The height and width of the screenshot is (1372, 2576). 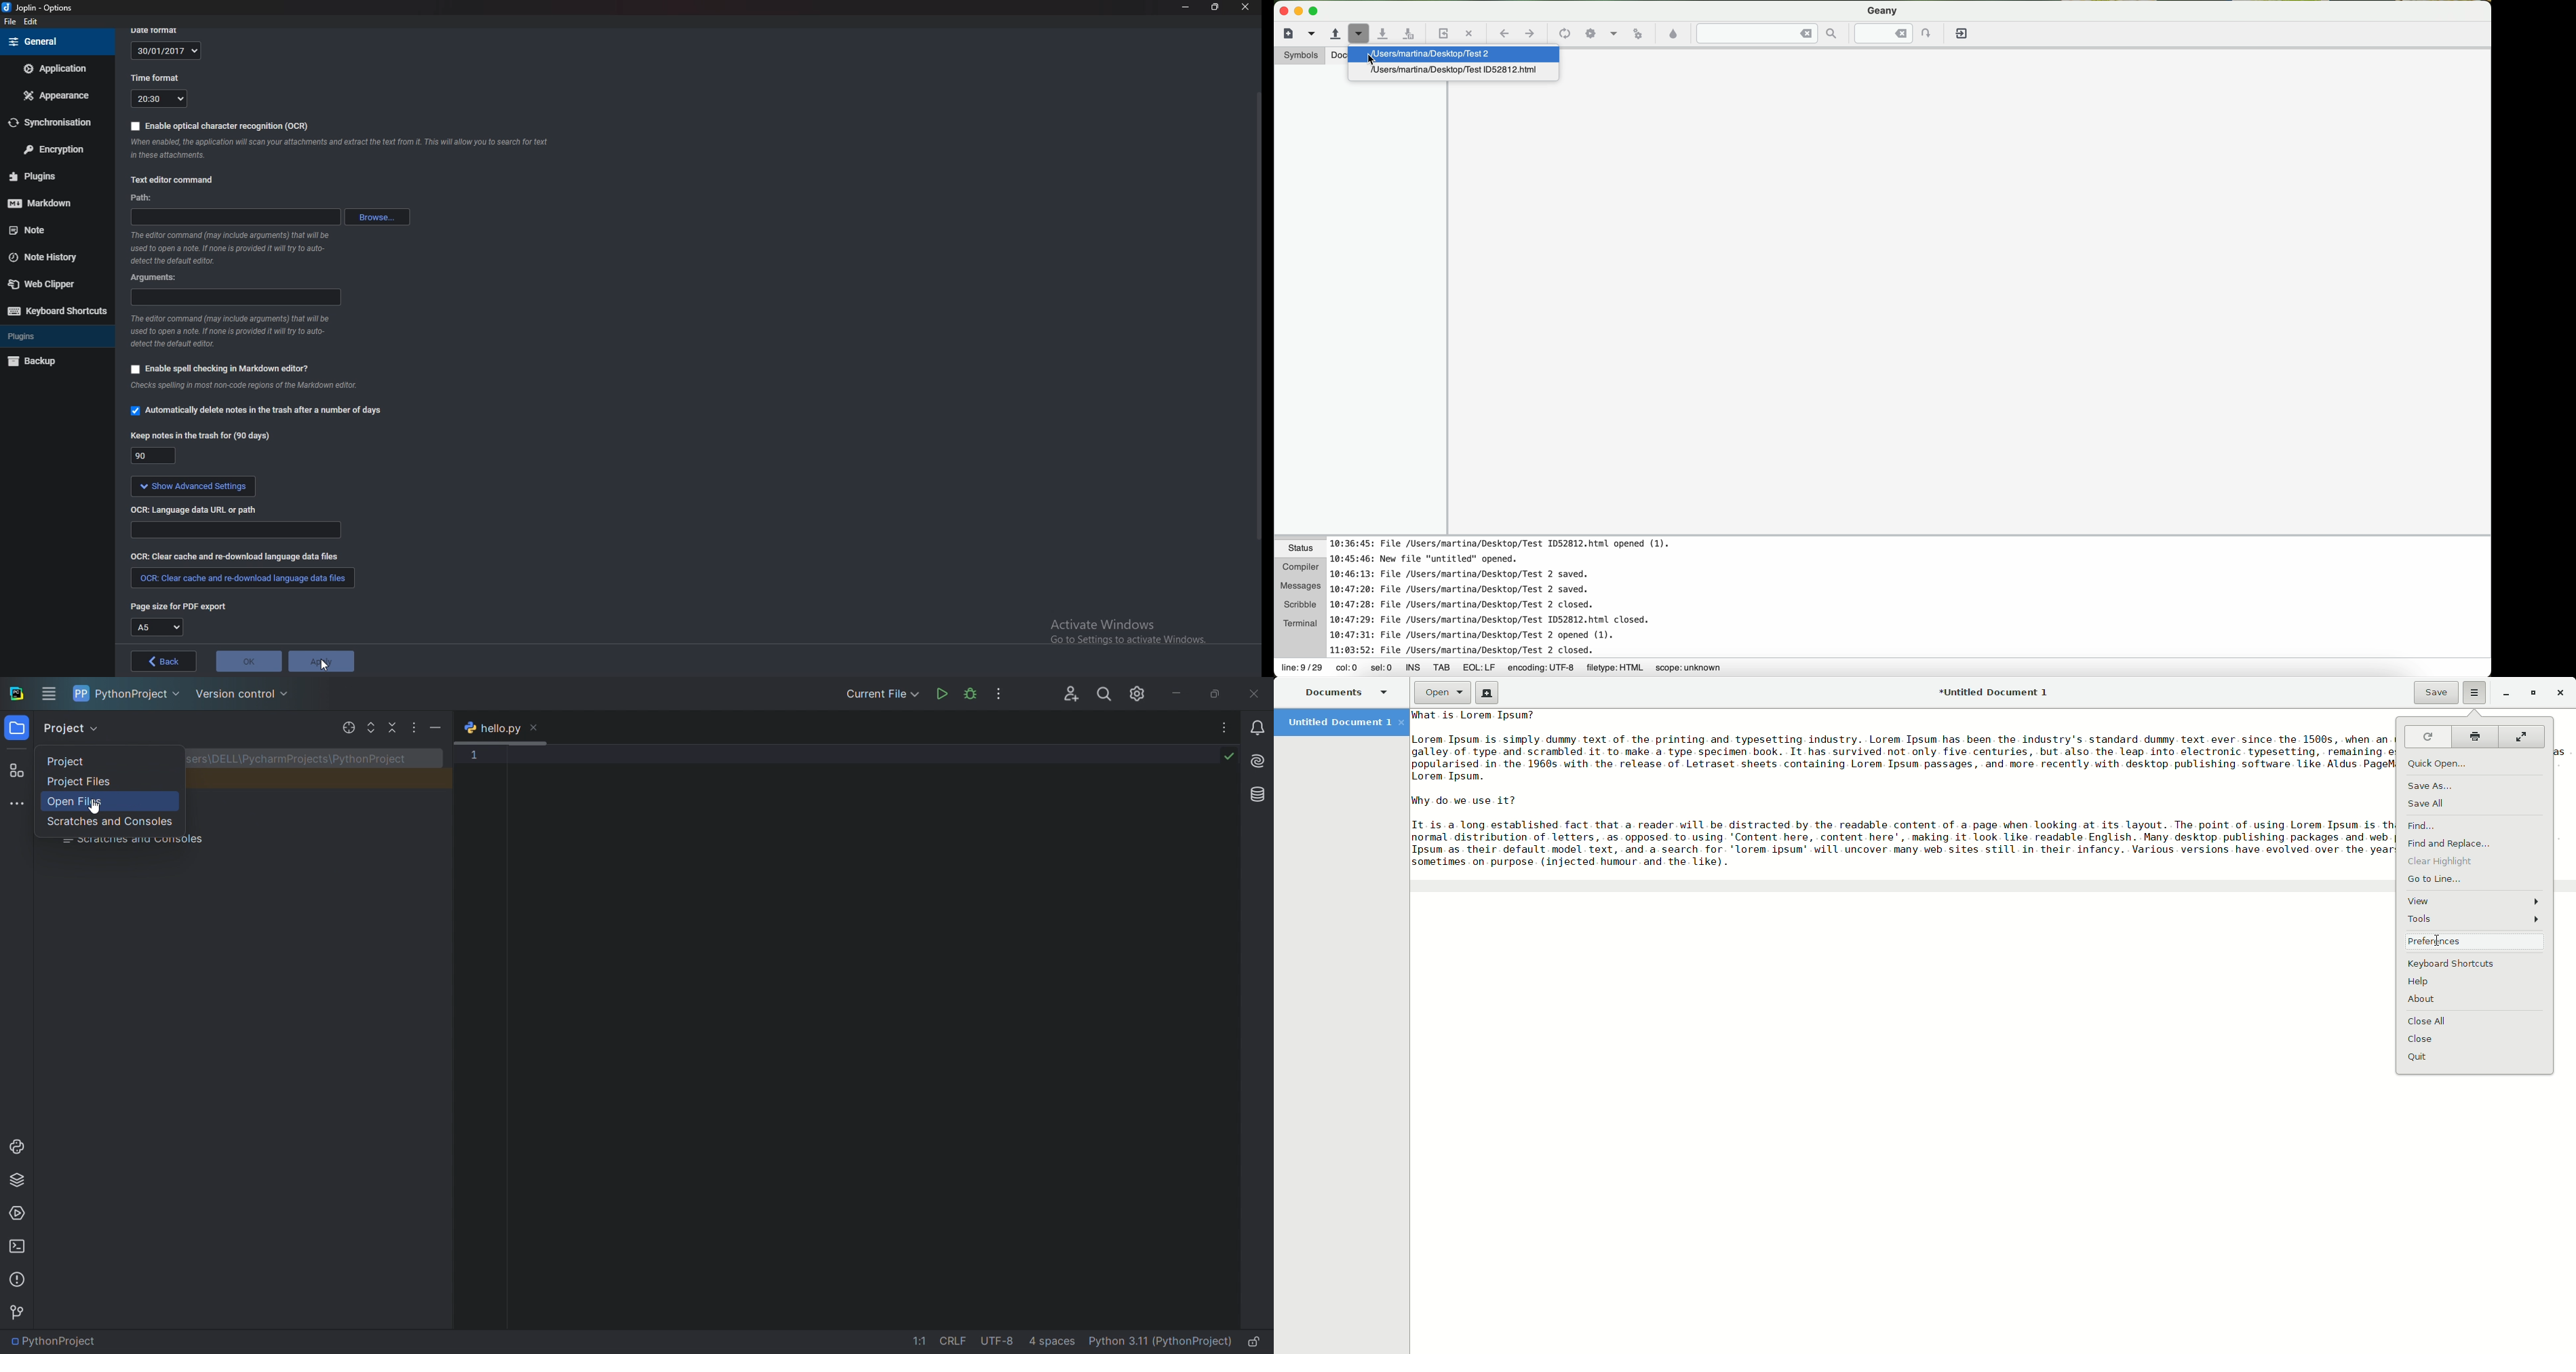 I want to click on documents, so click(x=1338, y=56).